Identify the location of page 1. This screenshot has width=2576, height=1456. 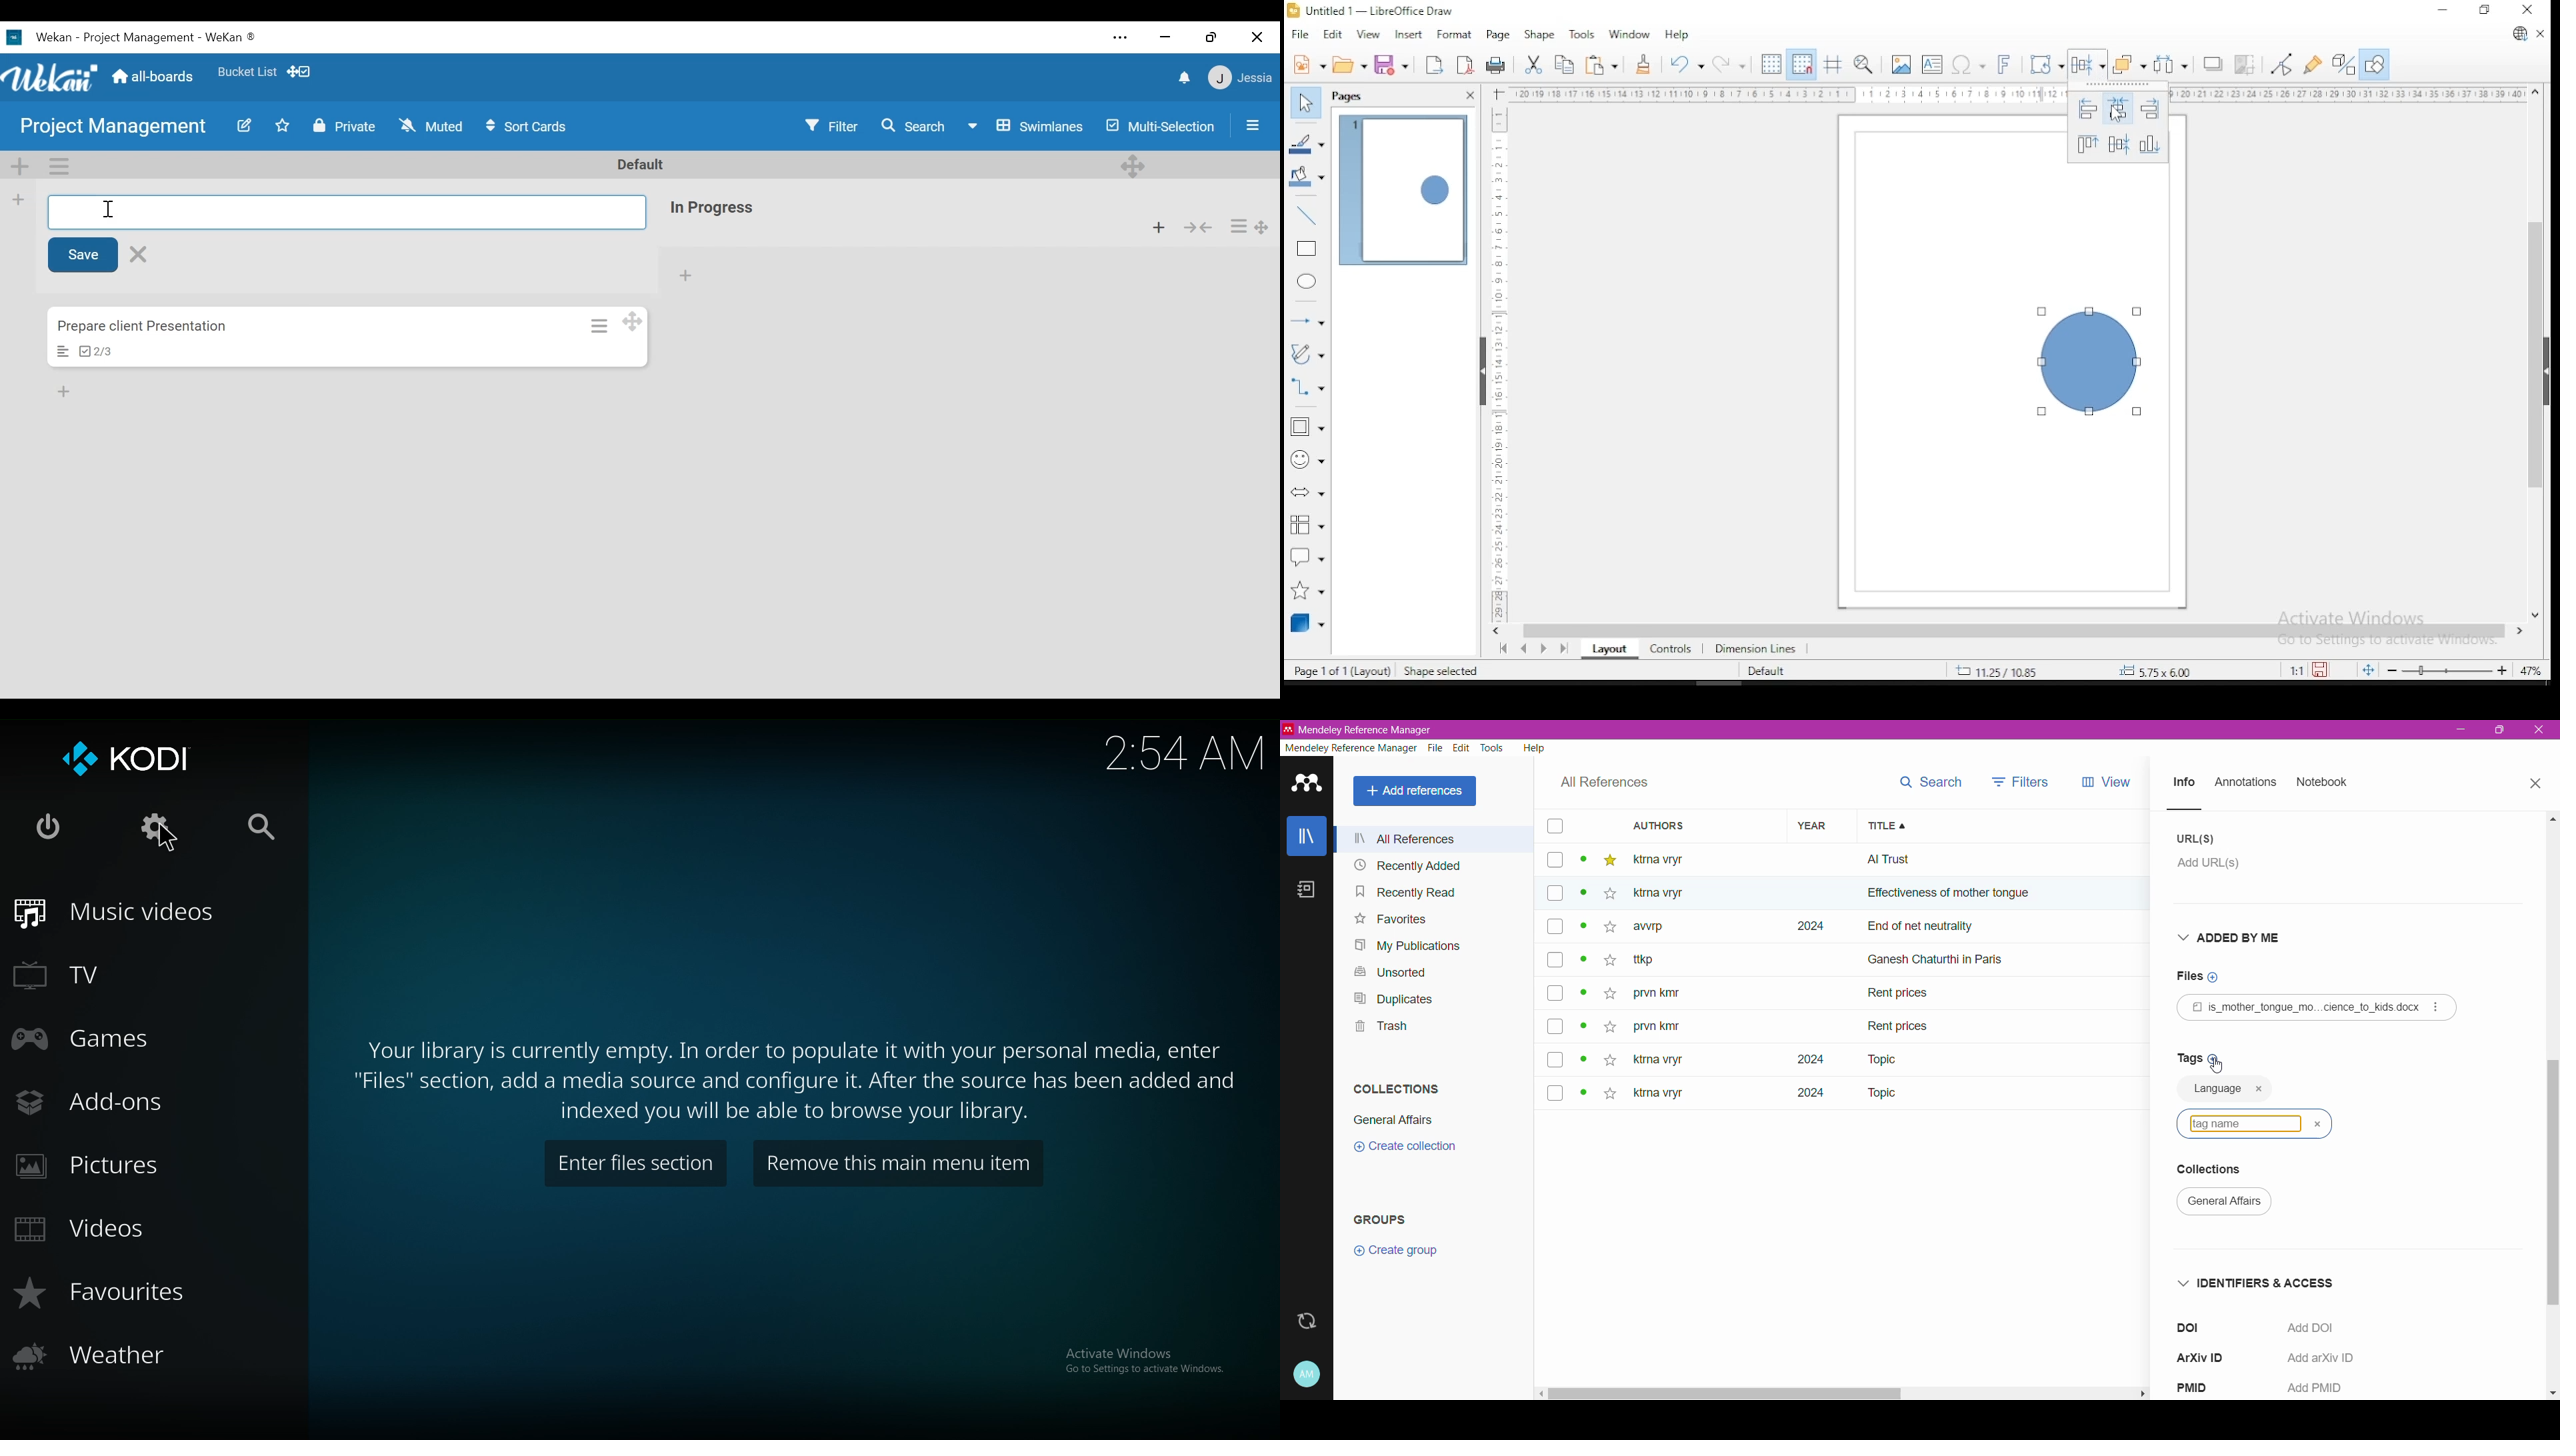
(1404, 191).